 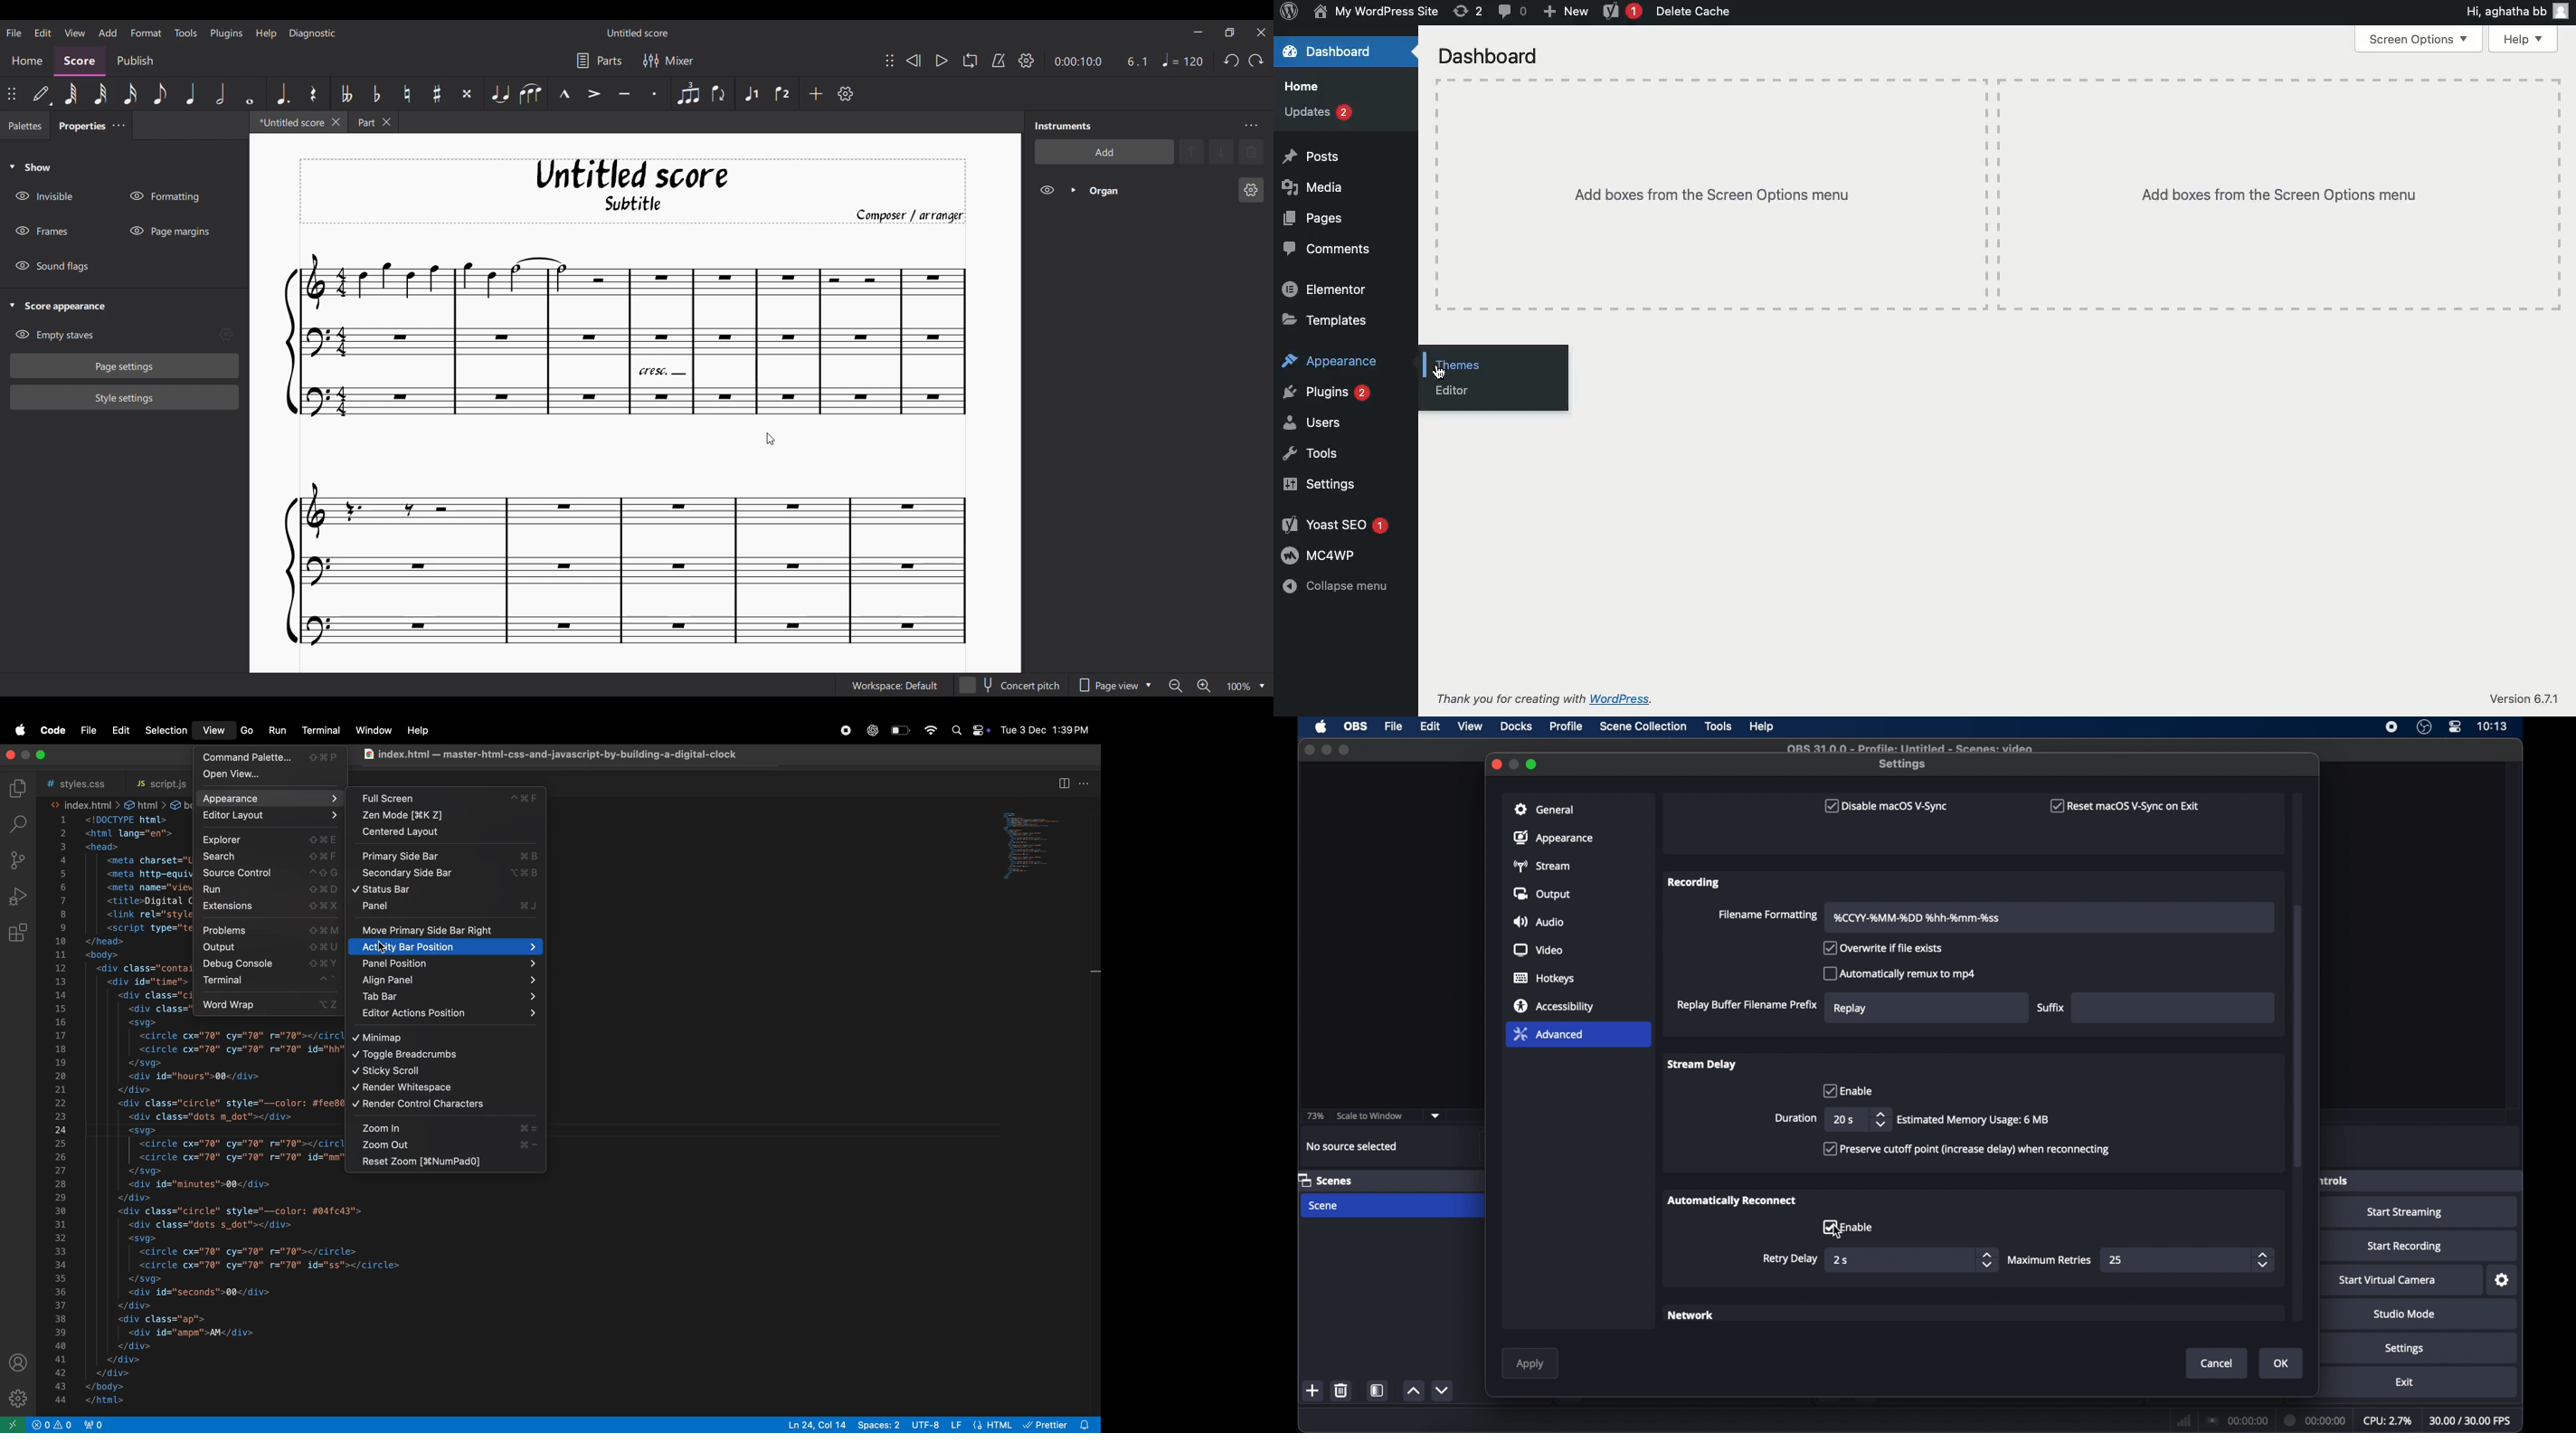 I want to click on Hide Page margins, so click(x=169, y=231).